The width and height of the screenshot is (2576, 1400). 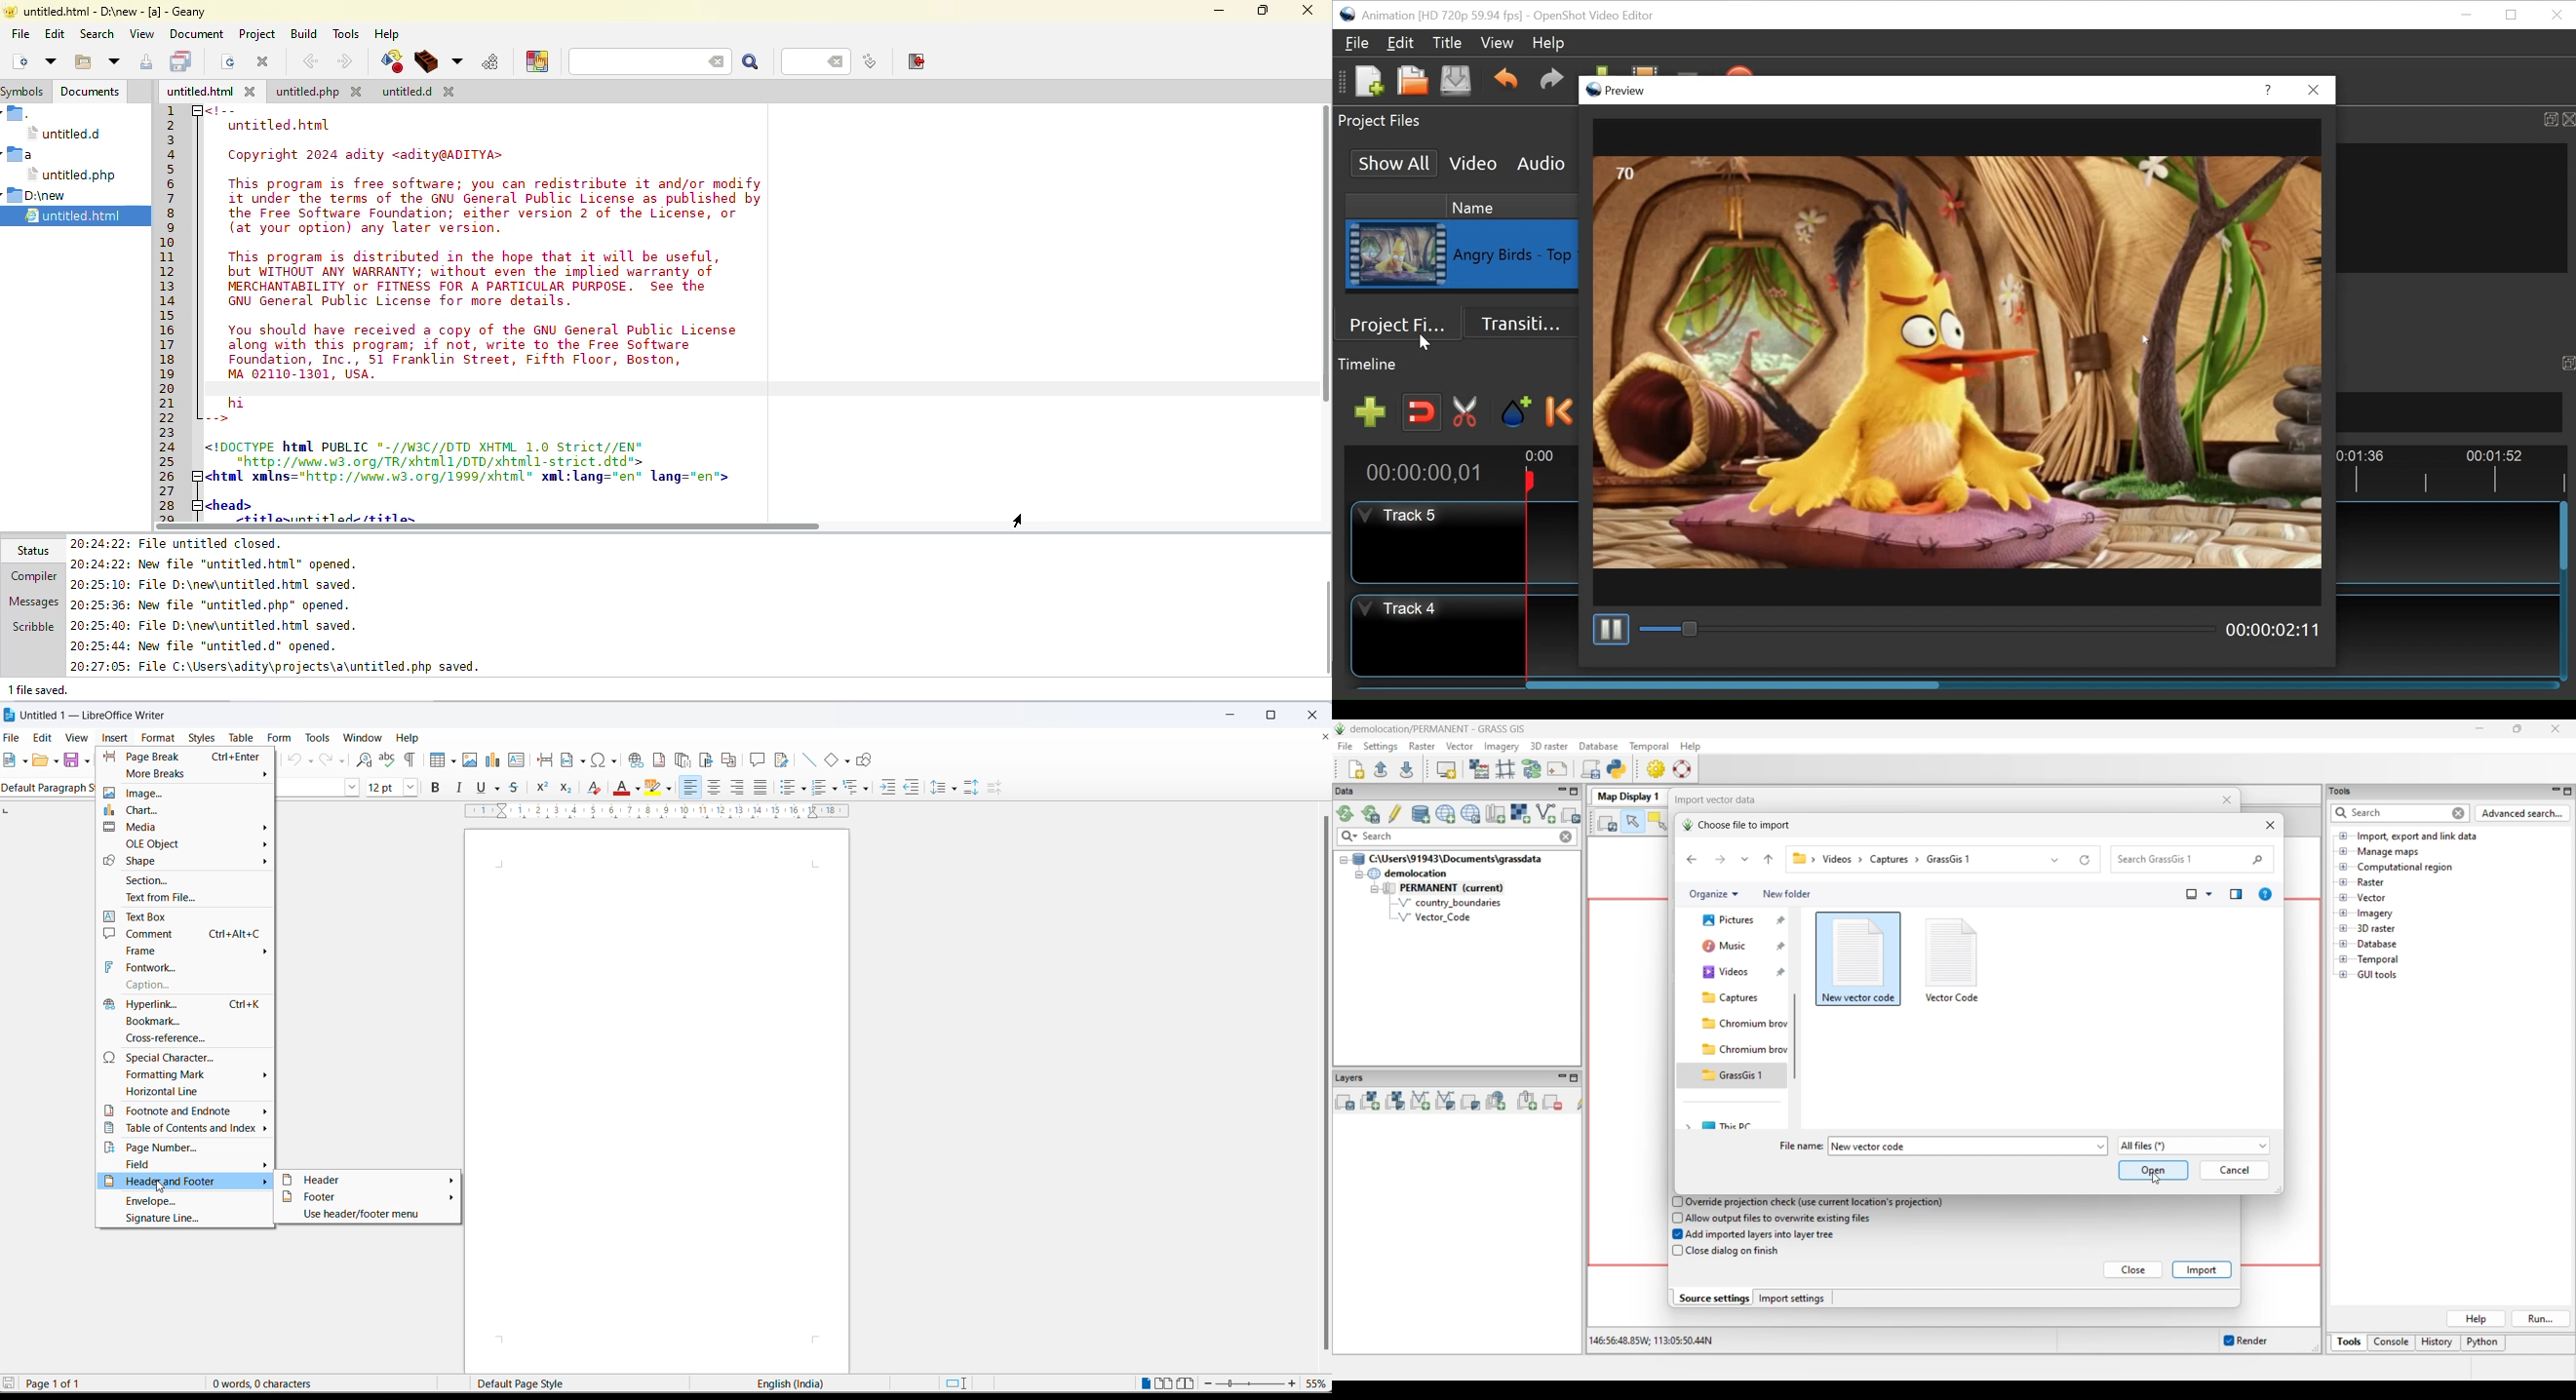 What do you see at coordinates (310, 760) in the screenshot?
I see `undo options` at bounding box center [310, 760].